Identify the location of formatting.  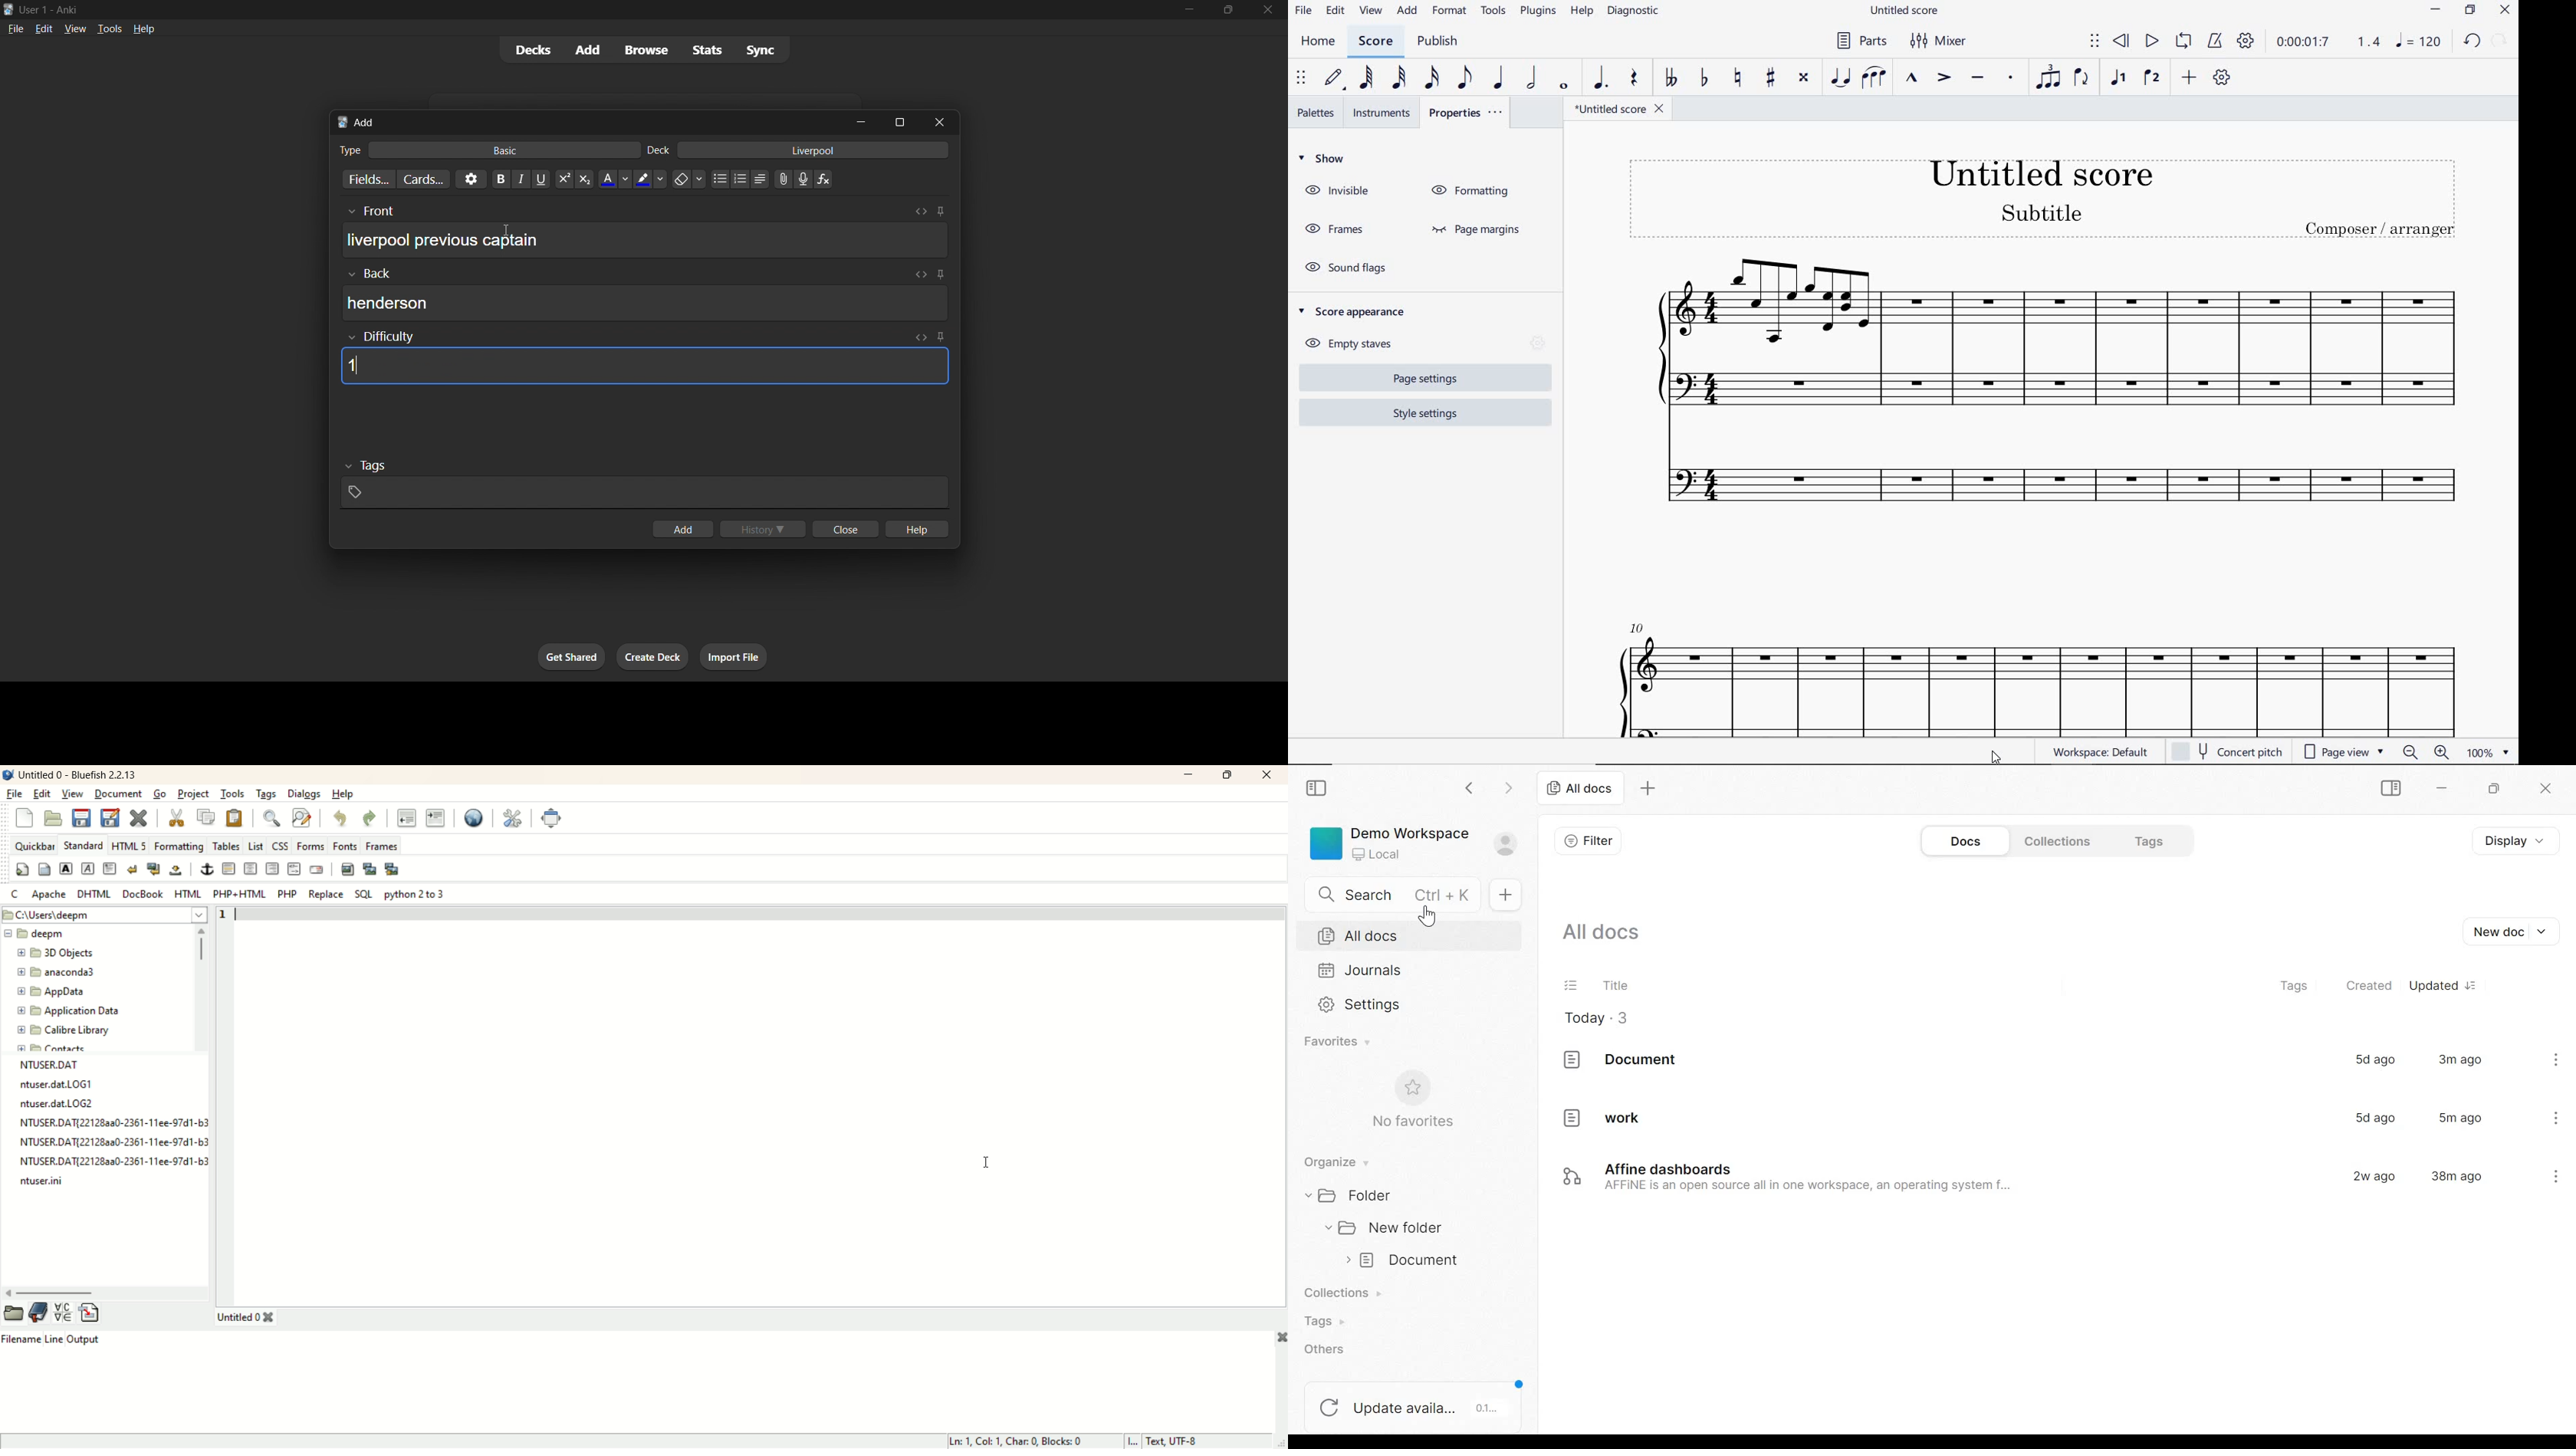
(179, 846).